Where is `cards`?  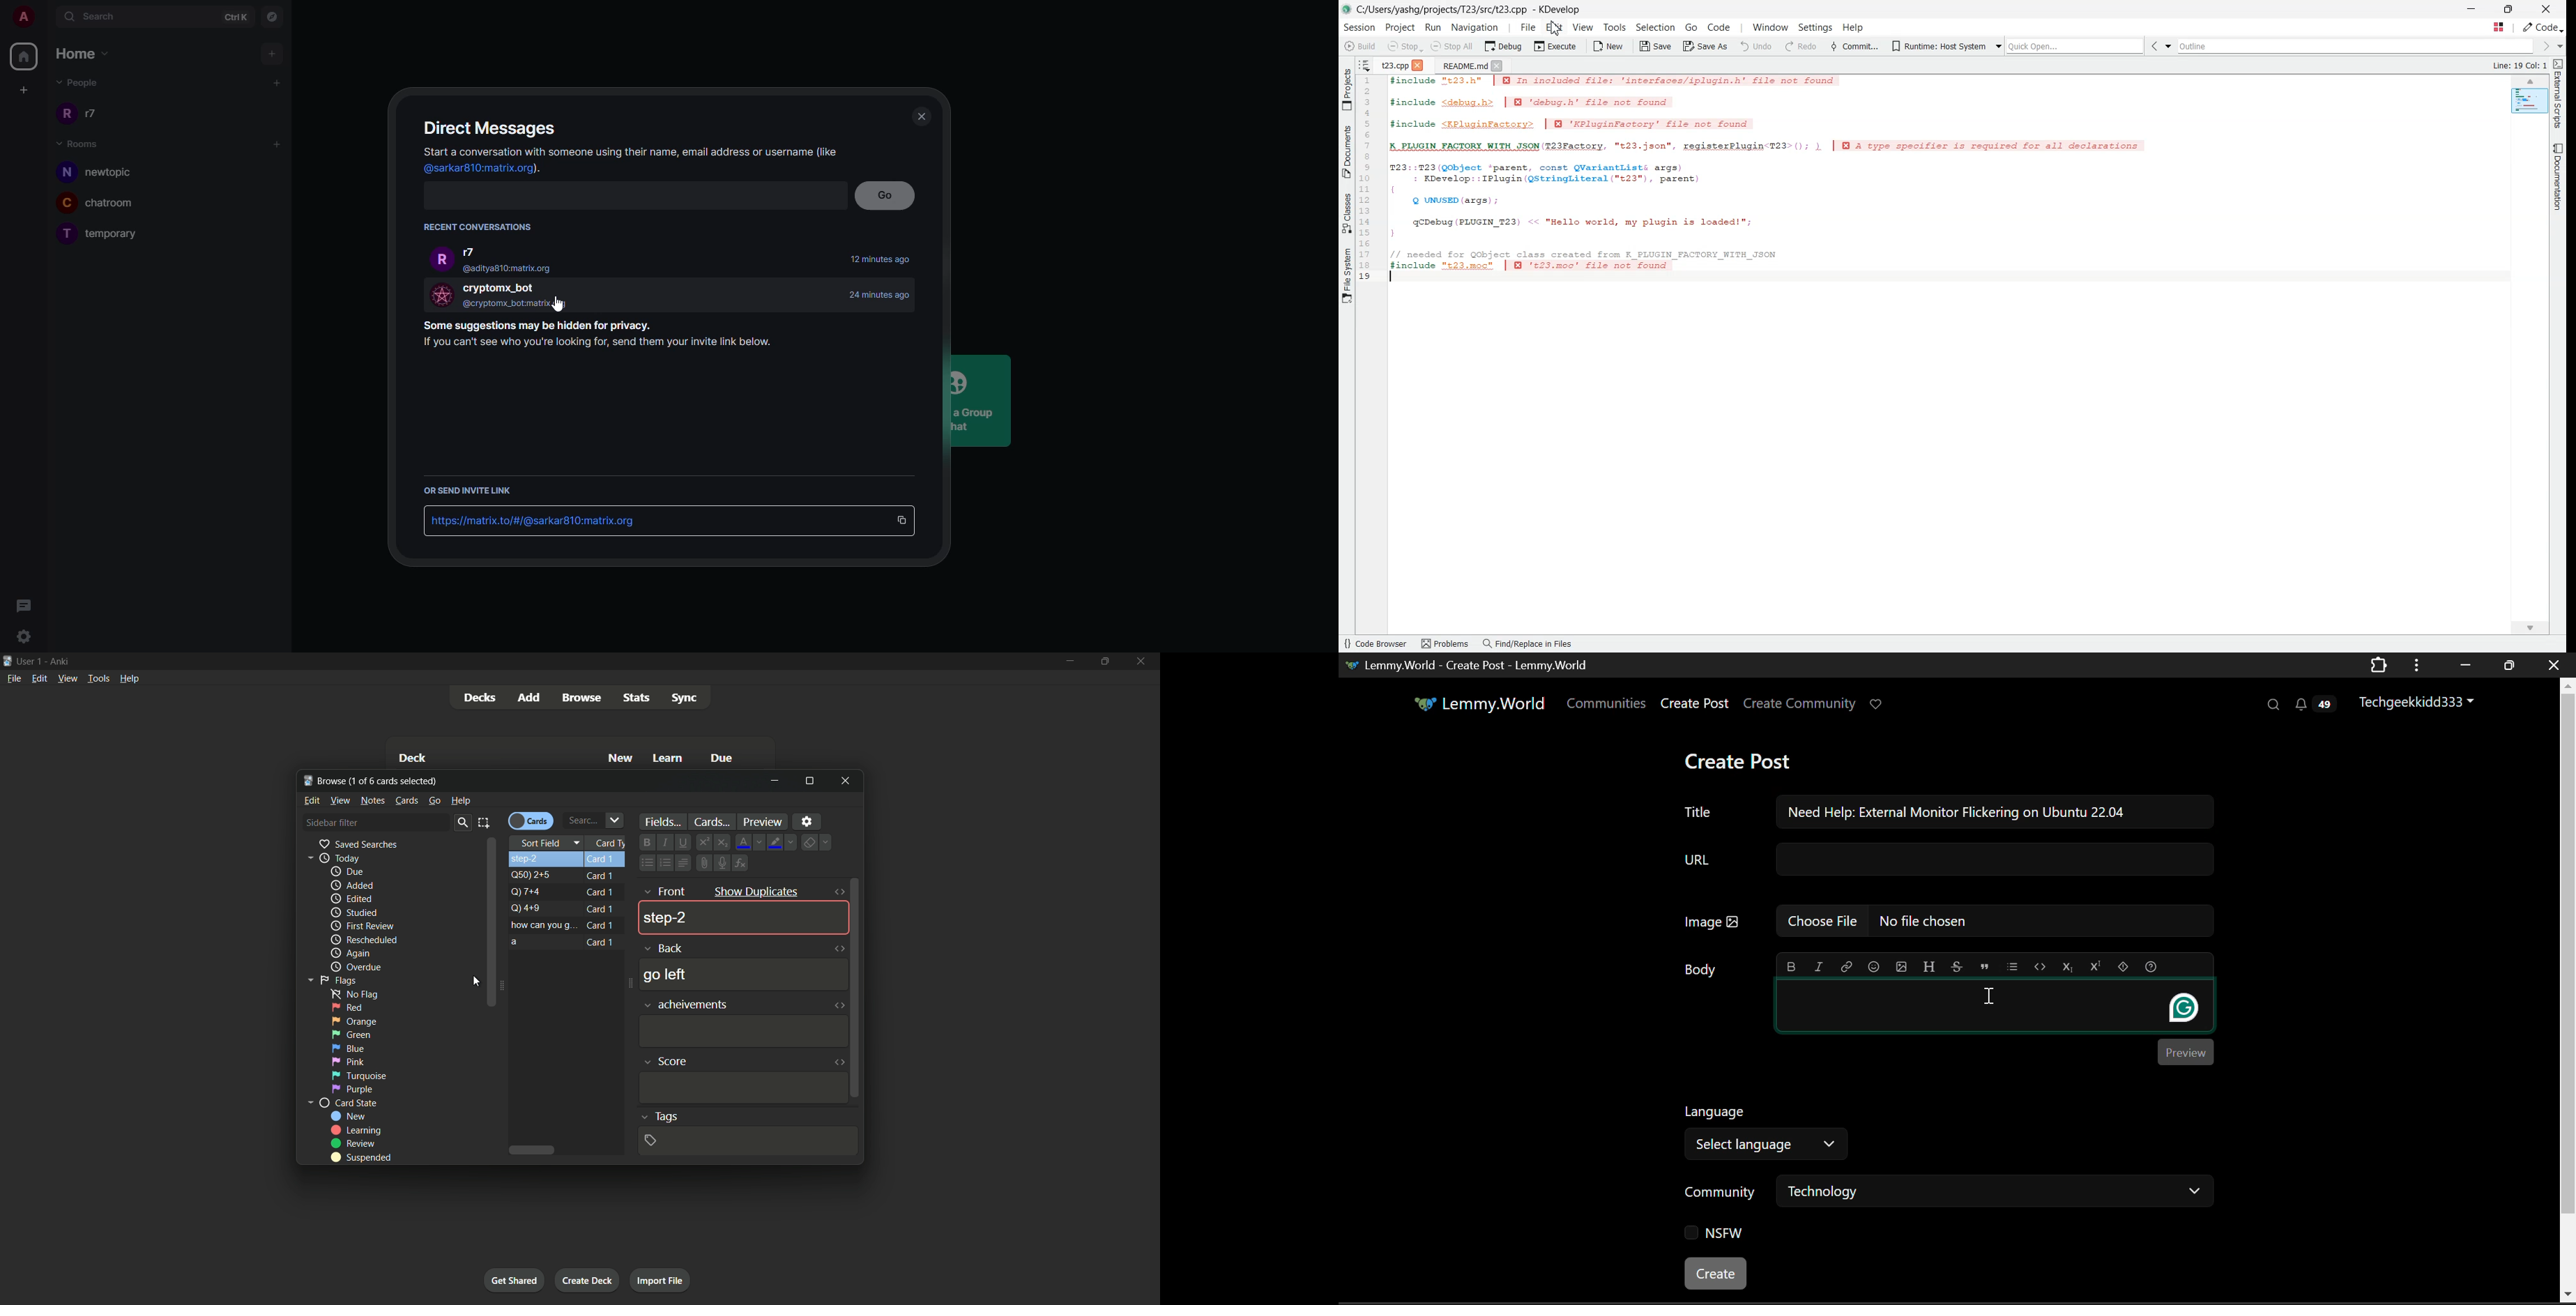
cards is located at coordinates (712, 822).